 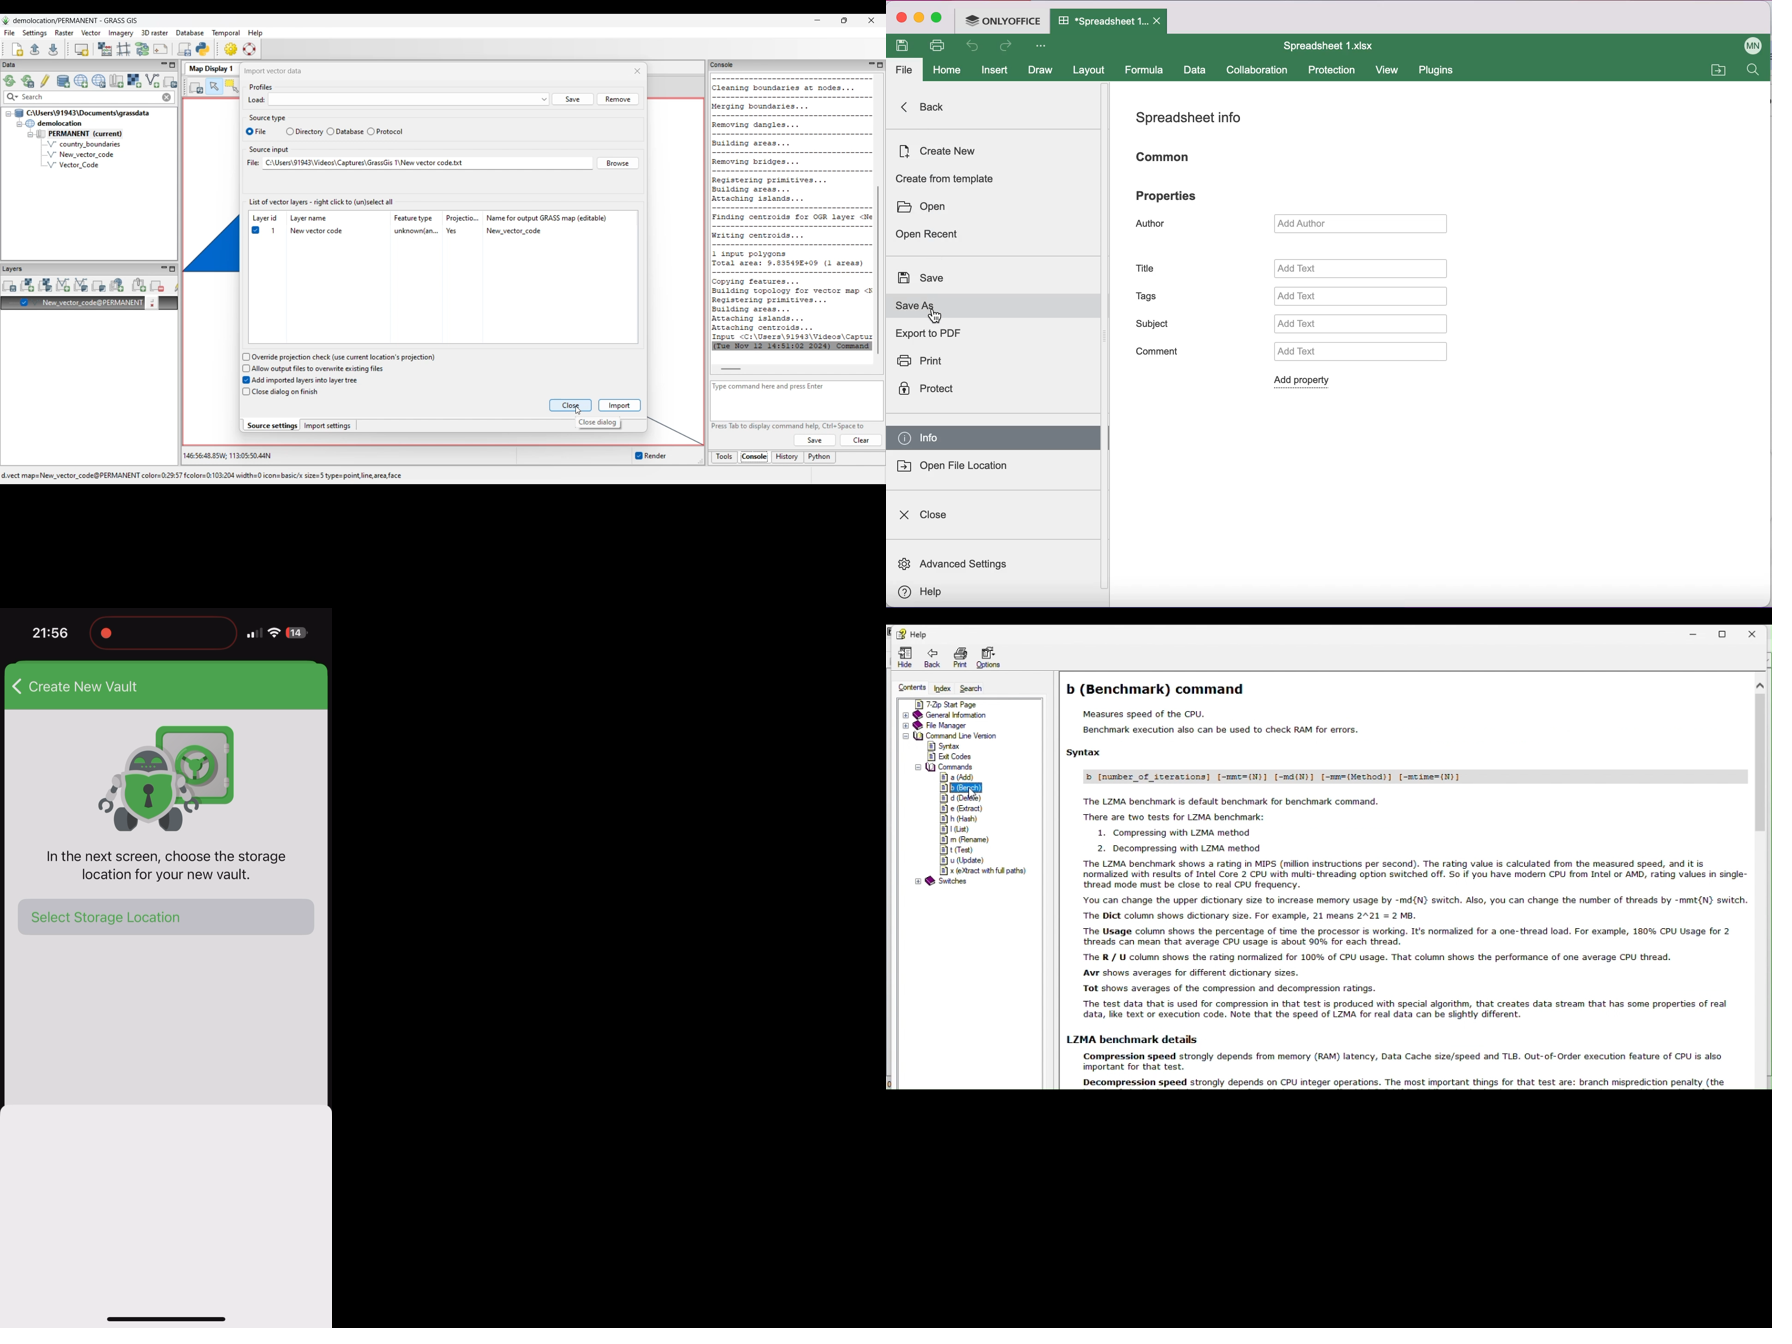 I want to click on logo, so click(x=167, y=776).